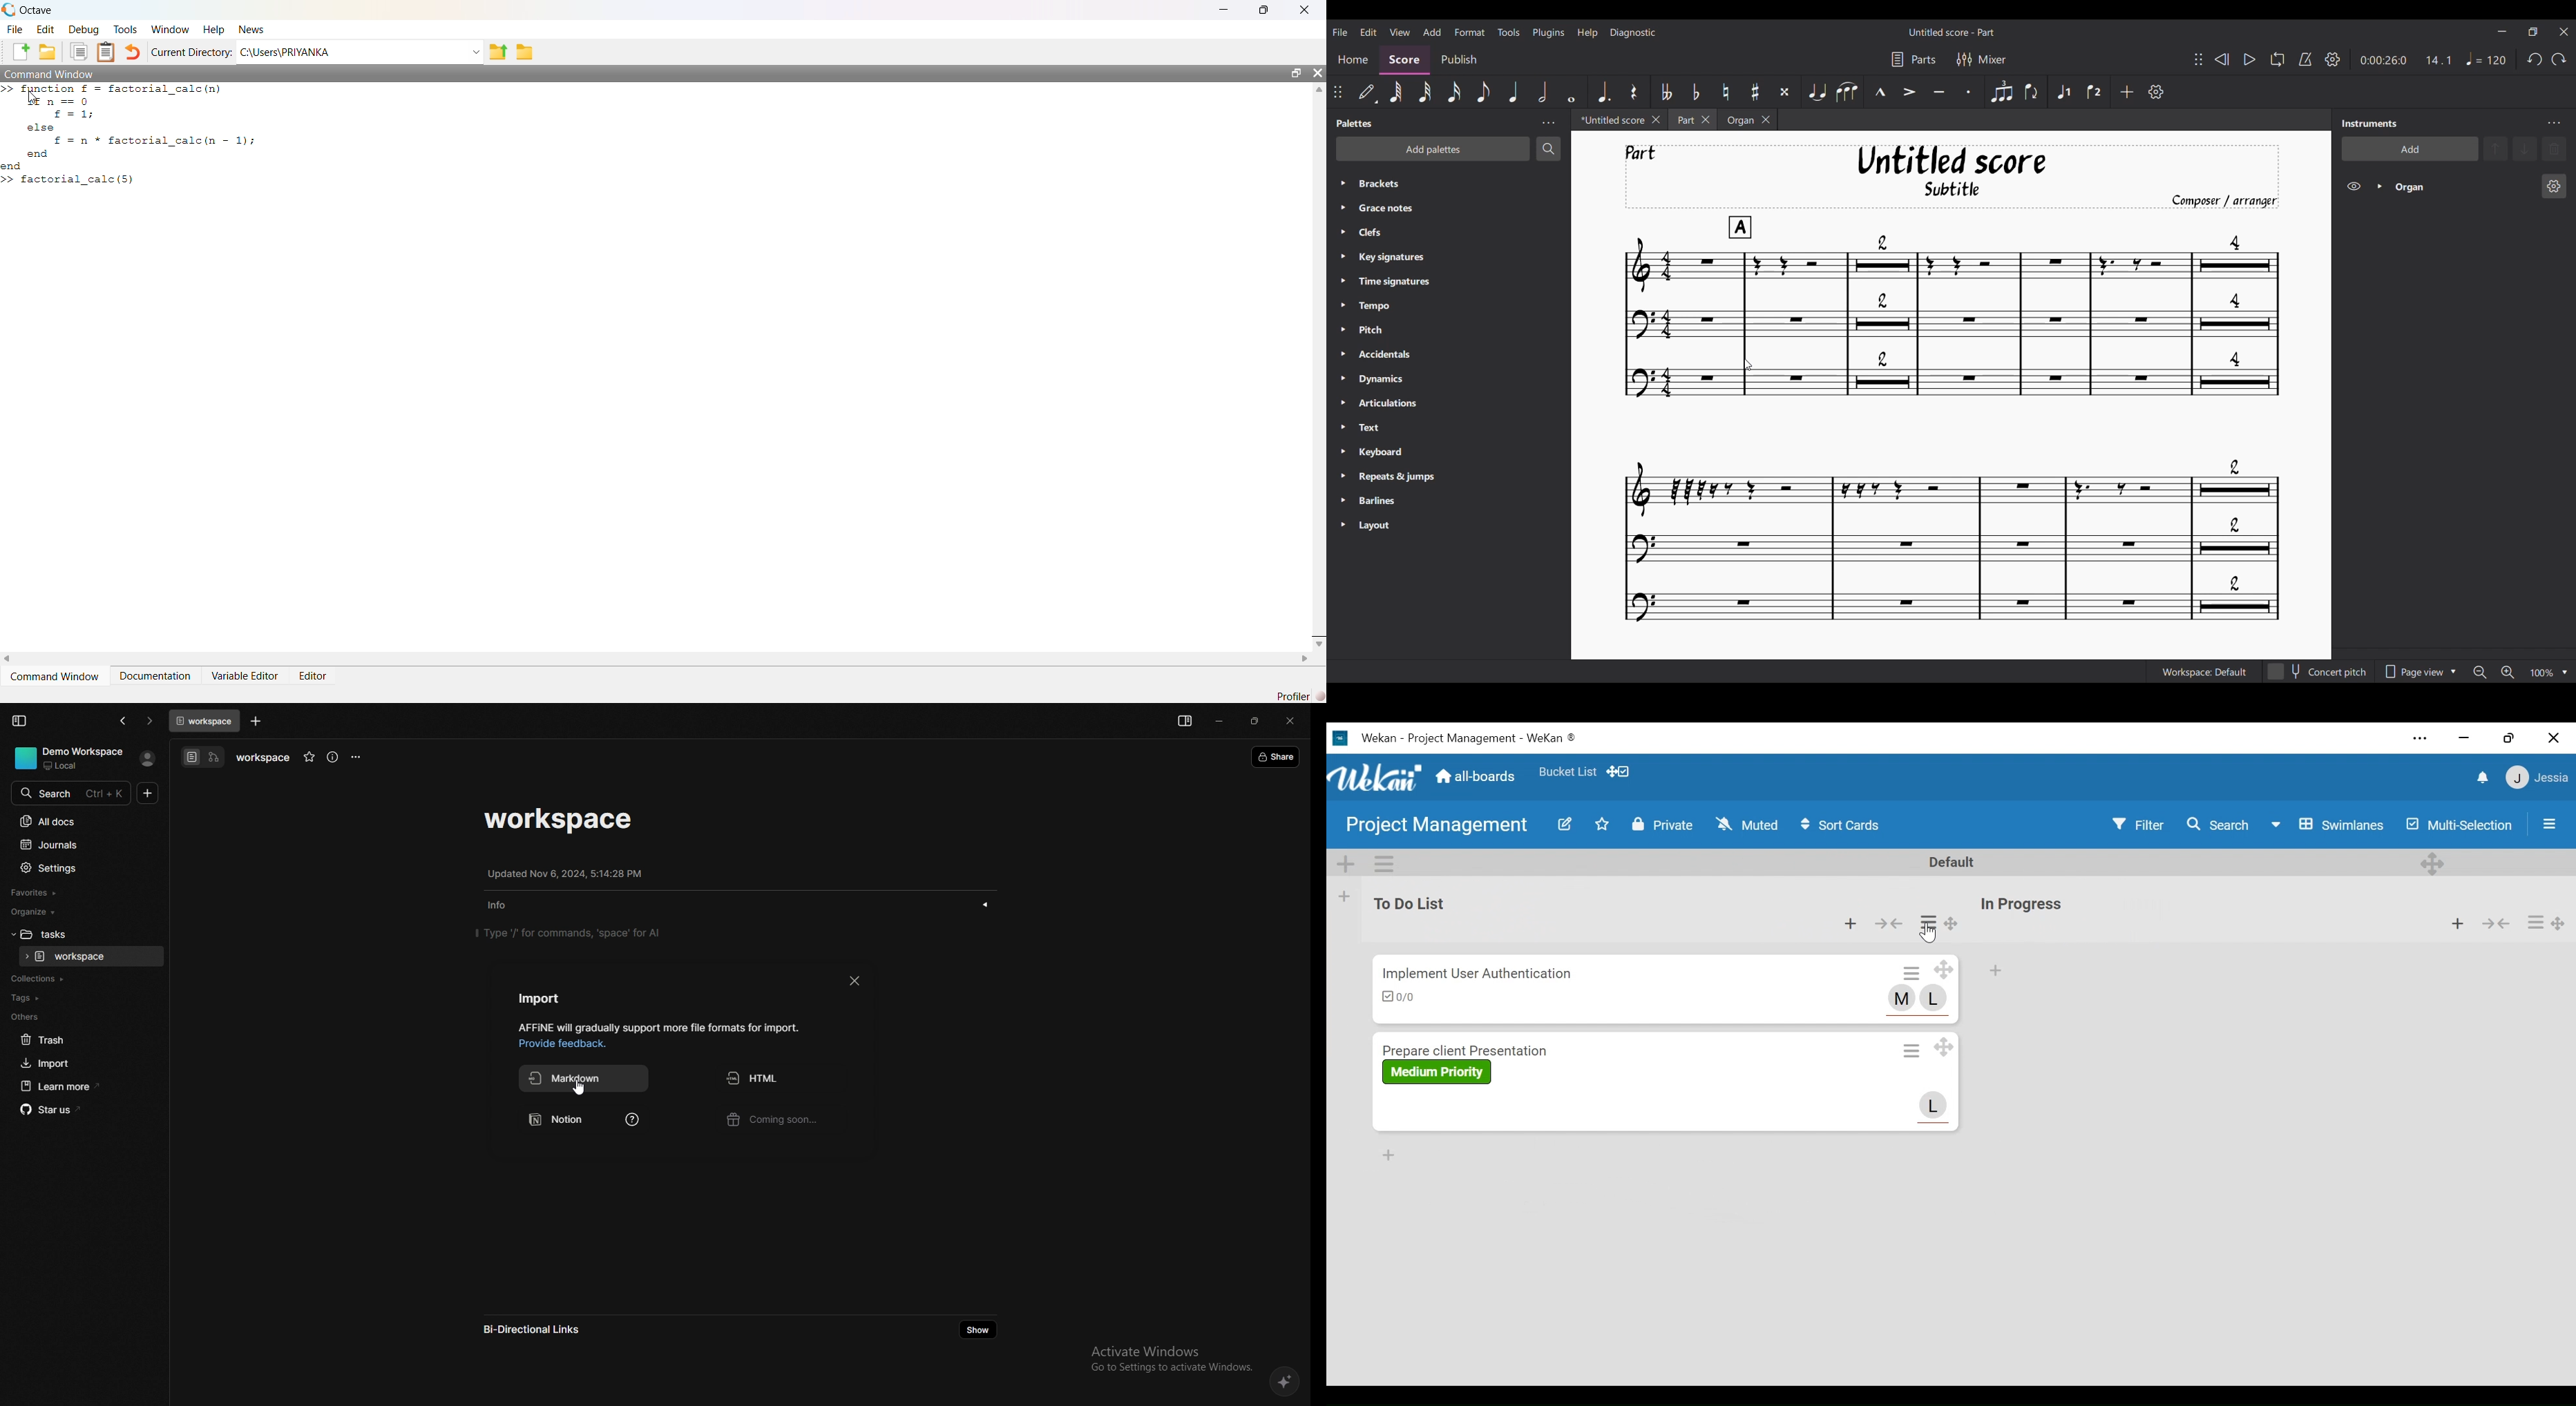 This screenshot has height=1428, width=2576. Describe the element at coordinates (2550, 824) in the screenshot. I see `Open/close sidebar` at that location.